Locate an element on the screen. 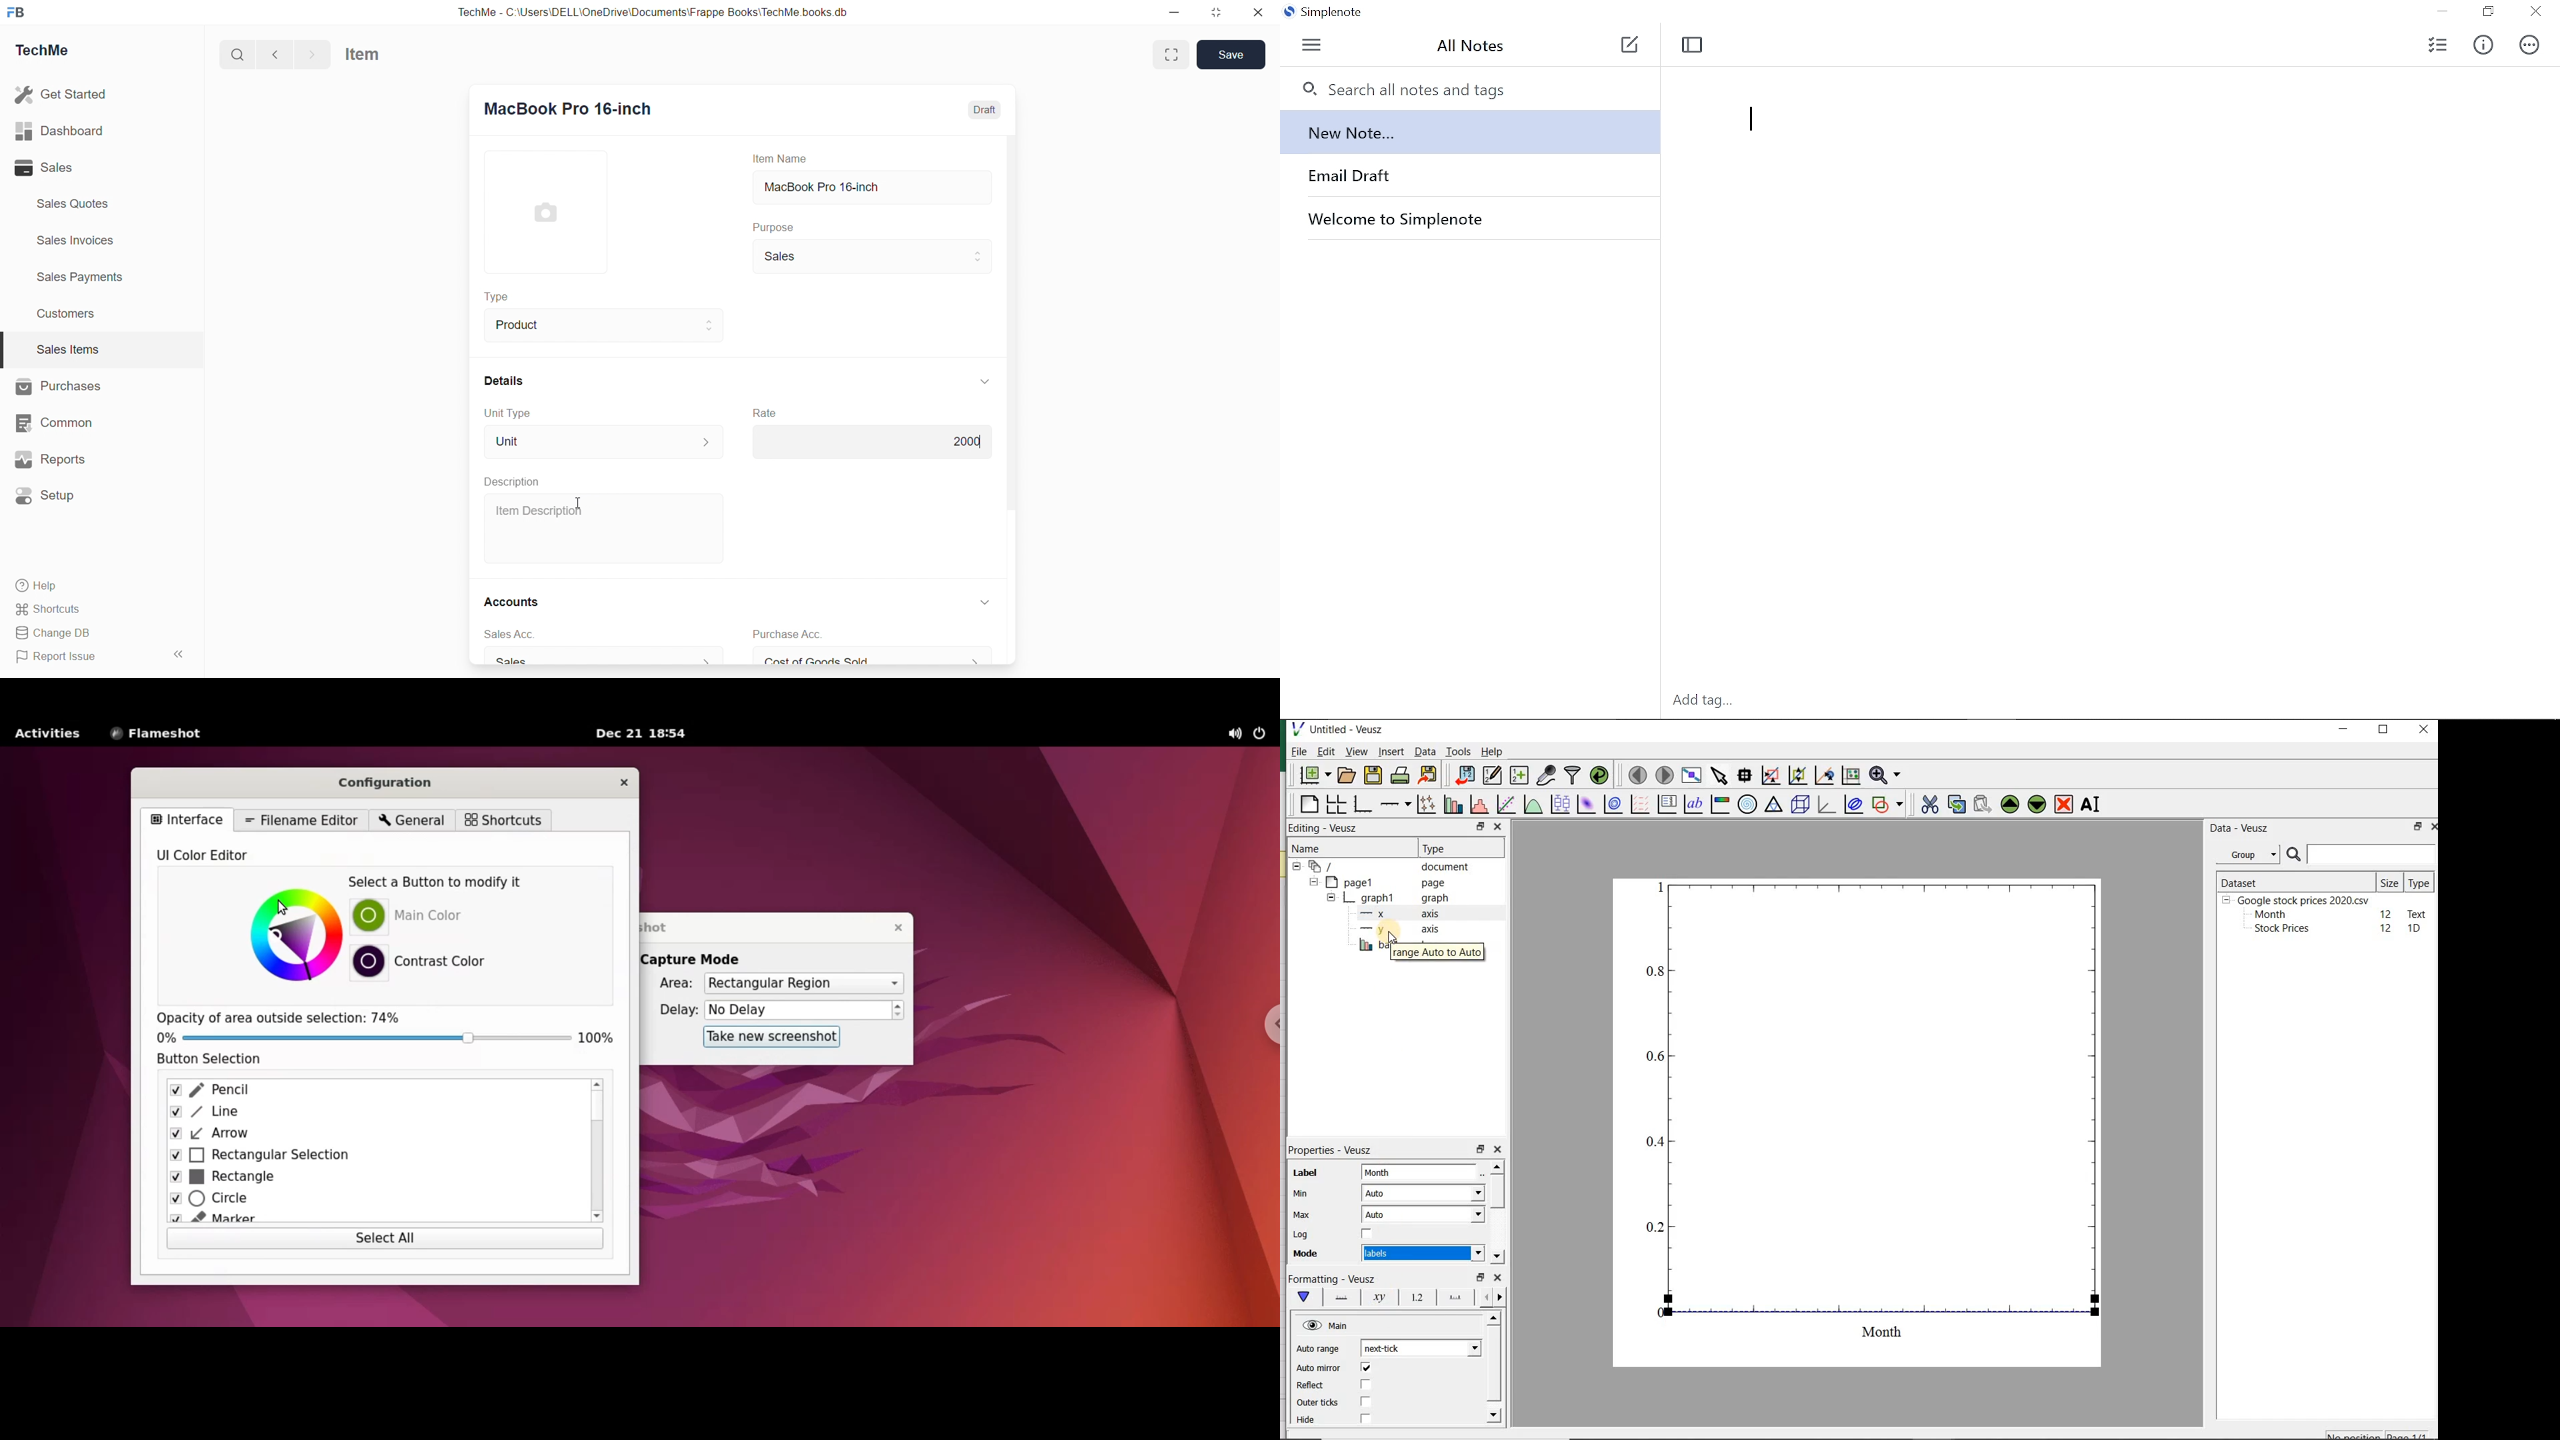 The height and width of the screenshot is (1456, 2576). minimize is located at coordinates (1174, 11).